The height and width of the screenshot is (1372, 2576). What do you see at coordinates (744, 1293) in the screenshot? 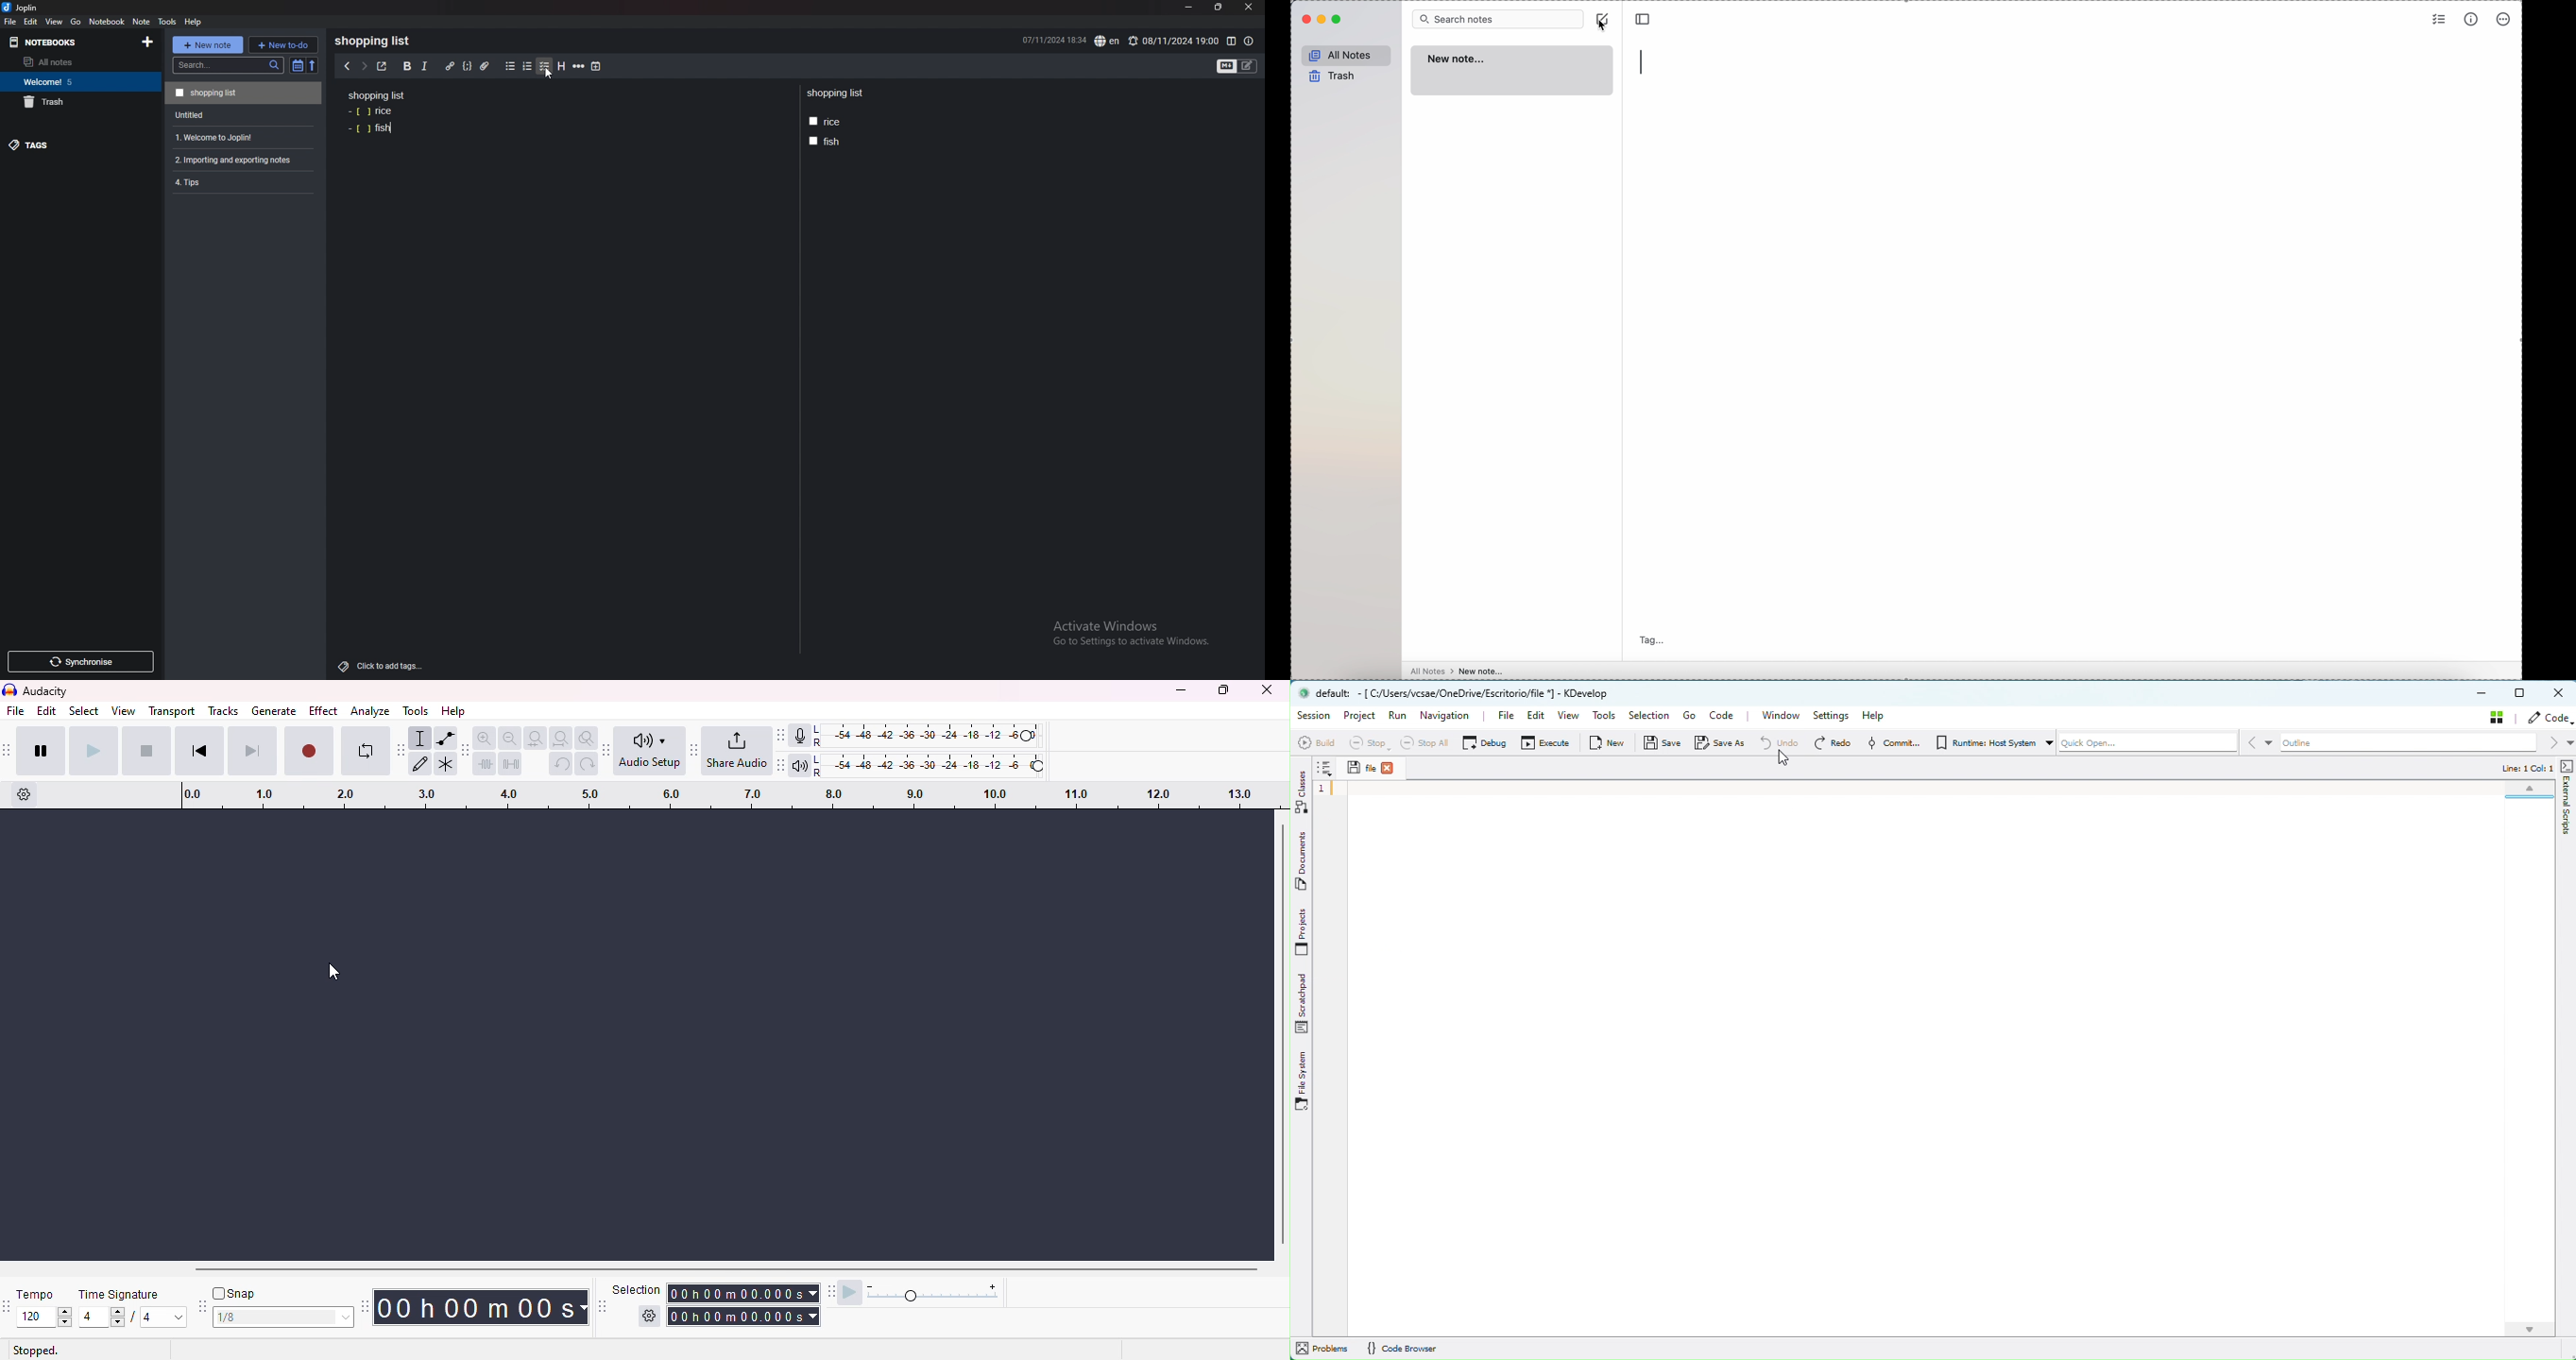
I see `selection time` at bounding box center [744, 1293].